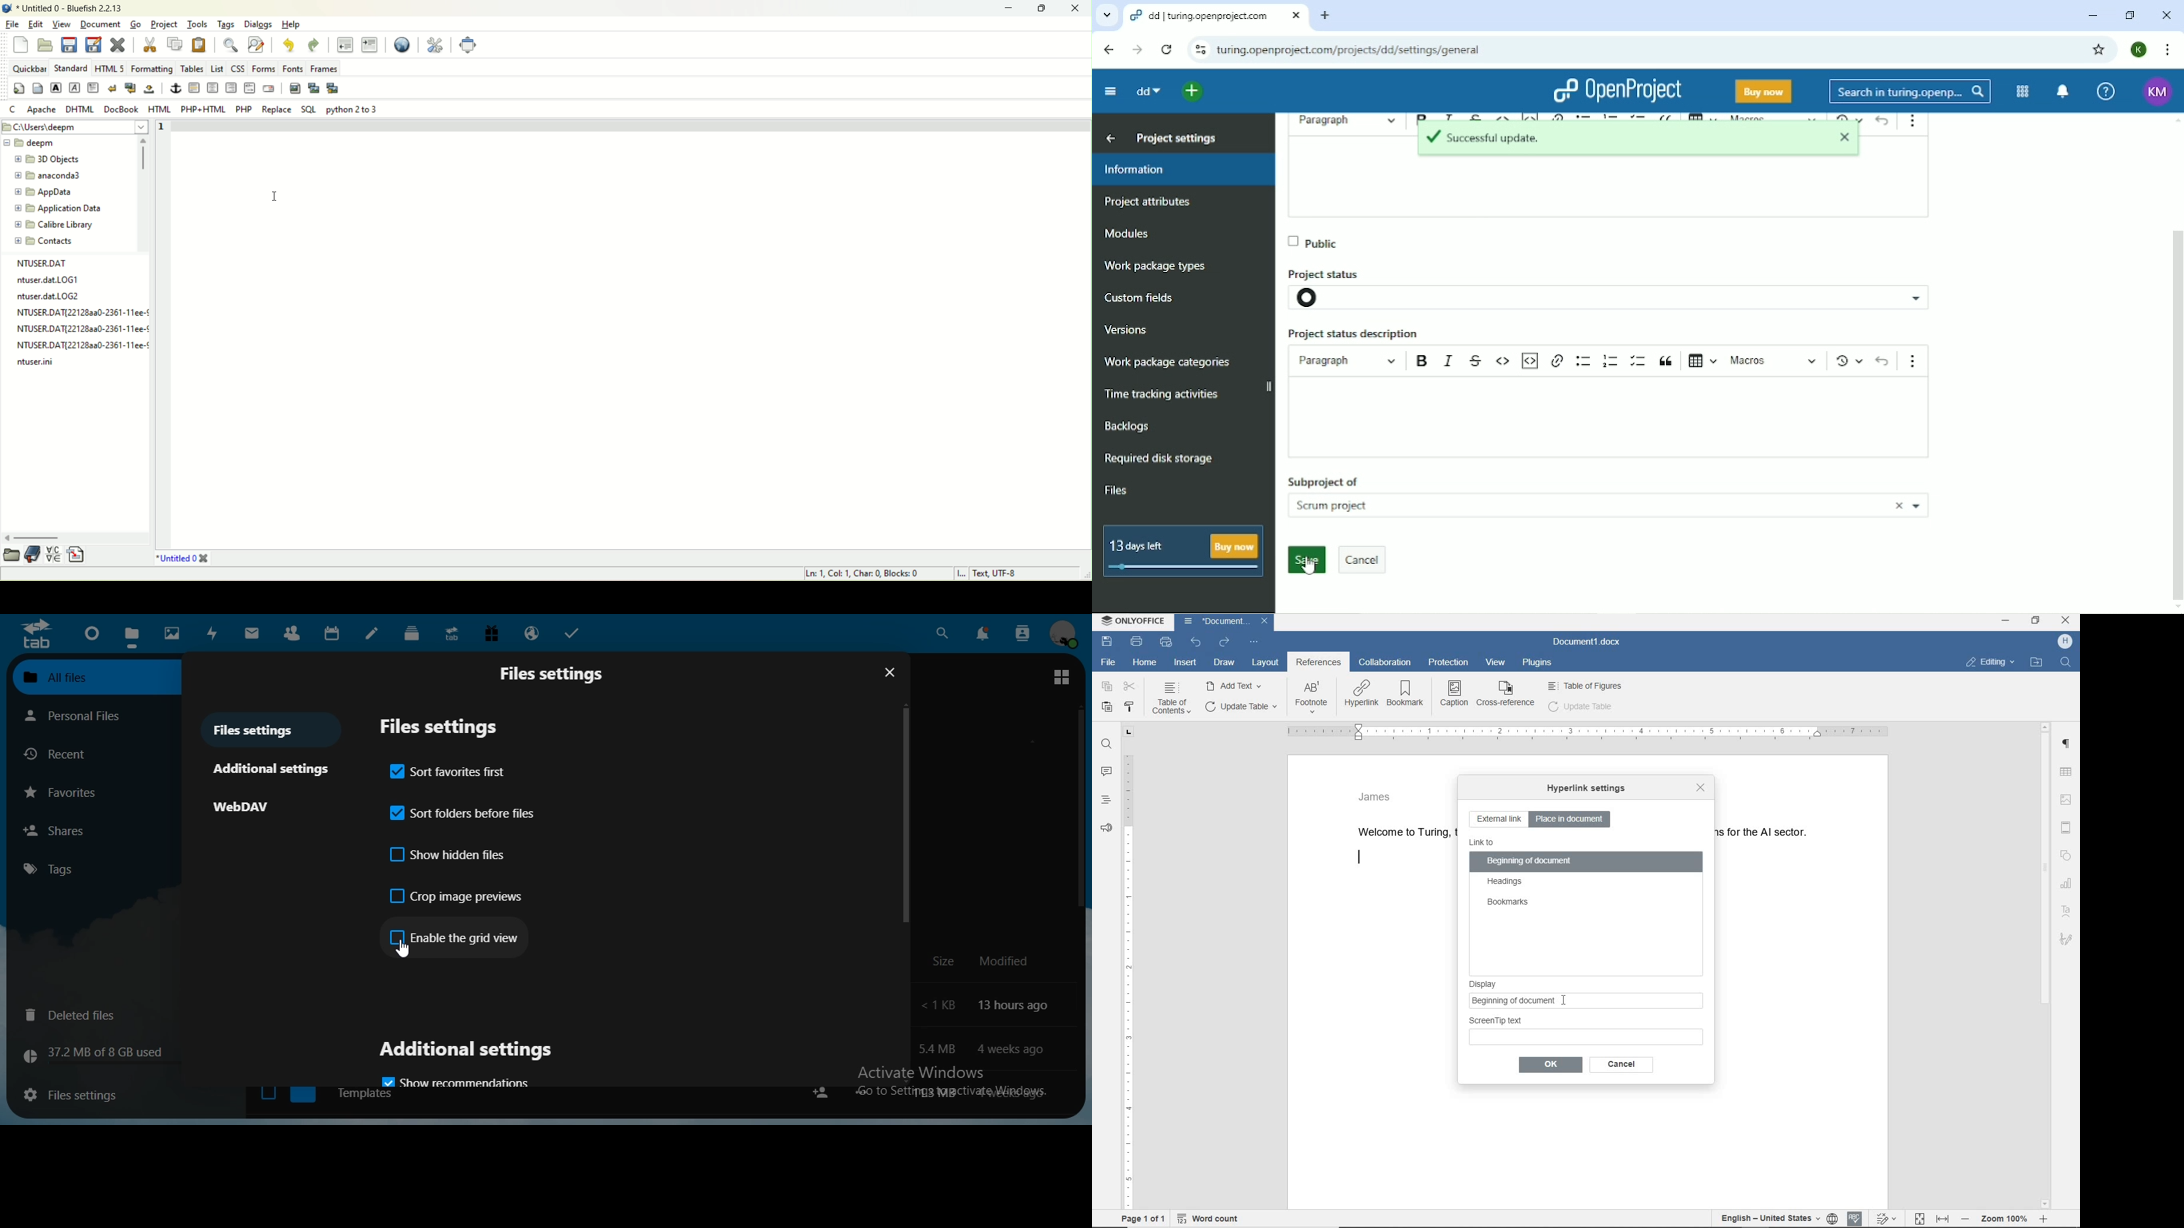 This screenshot has width=2184, height=1232. What do you see at coordinates (1147, 91) in the screenshot?
I see `dd` at bounding box center [1147, 91].